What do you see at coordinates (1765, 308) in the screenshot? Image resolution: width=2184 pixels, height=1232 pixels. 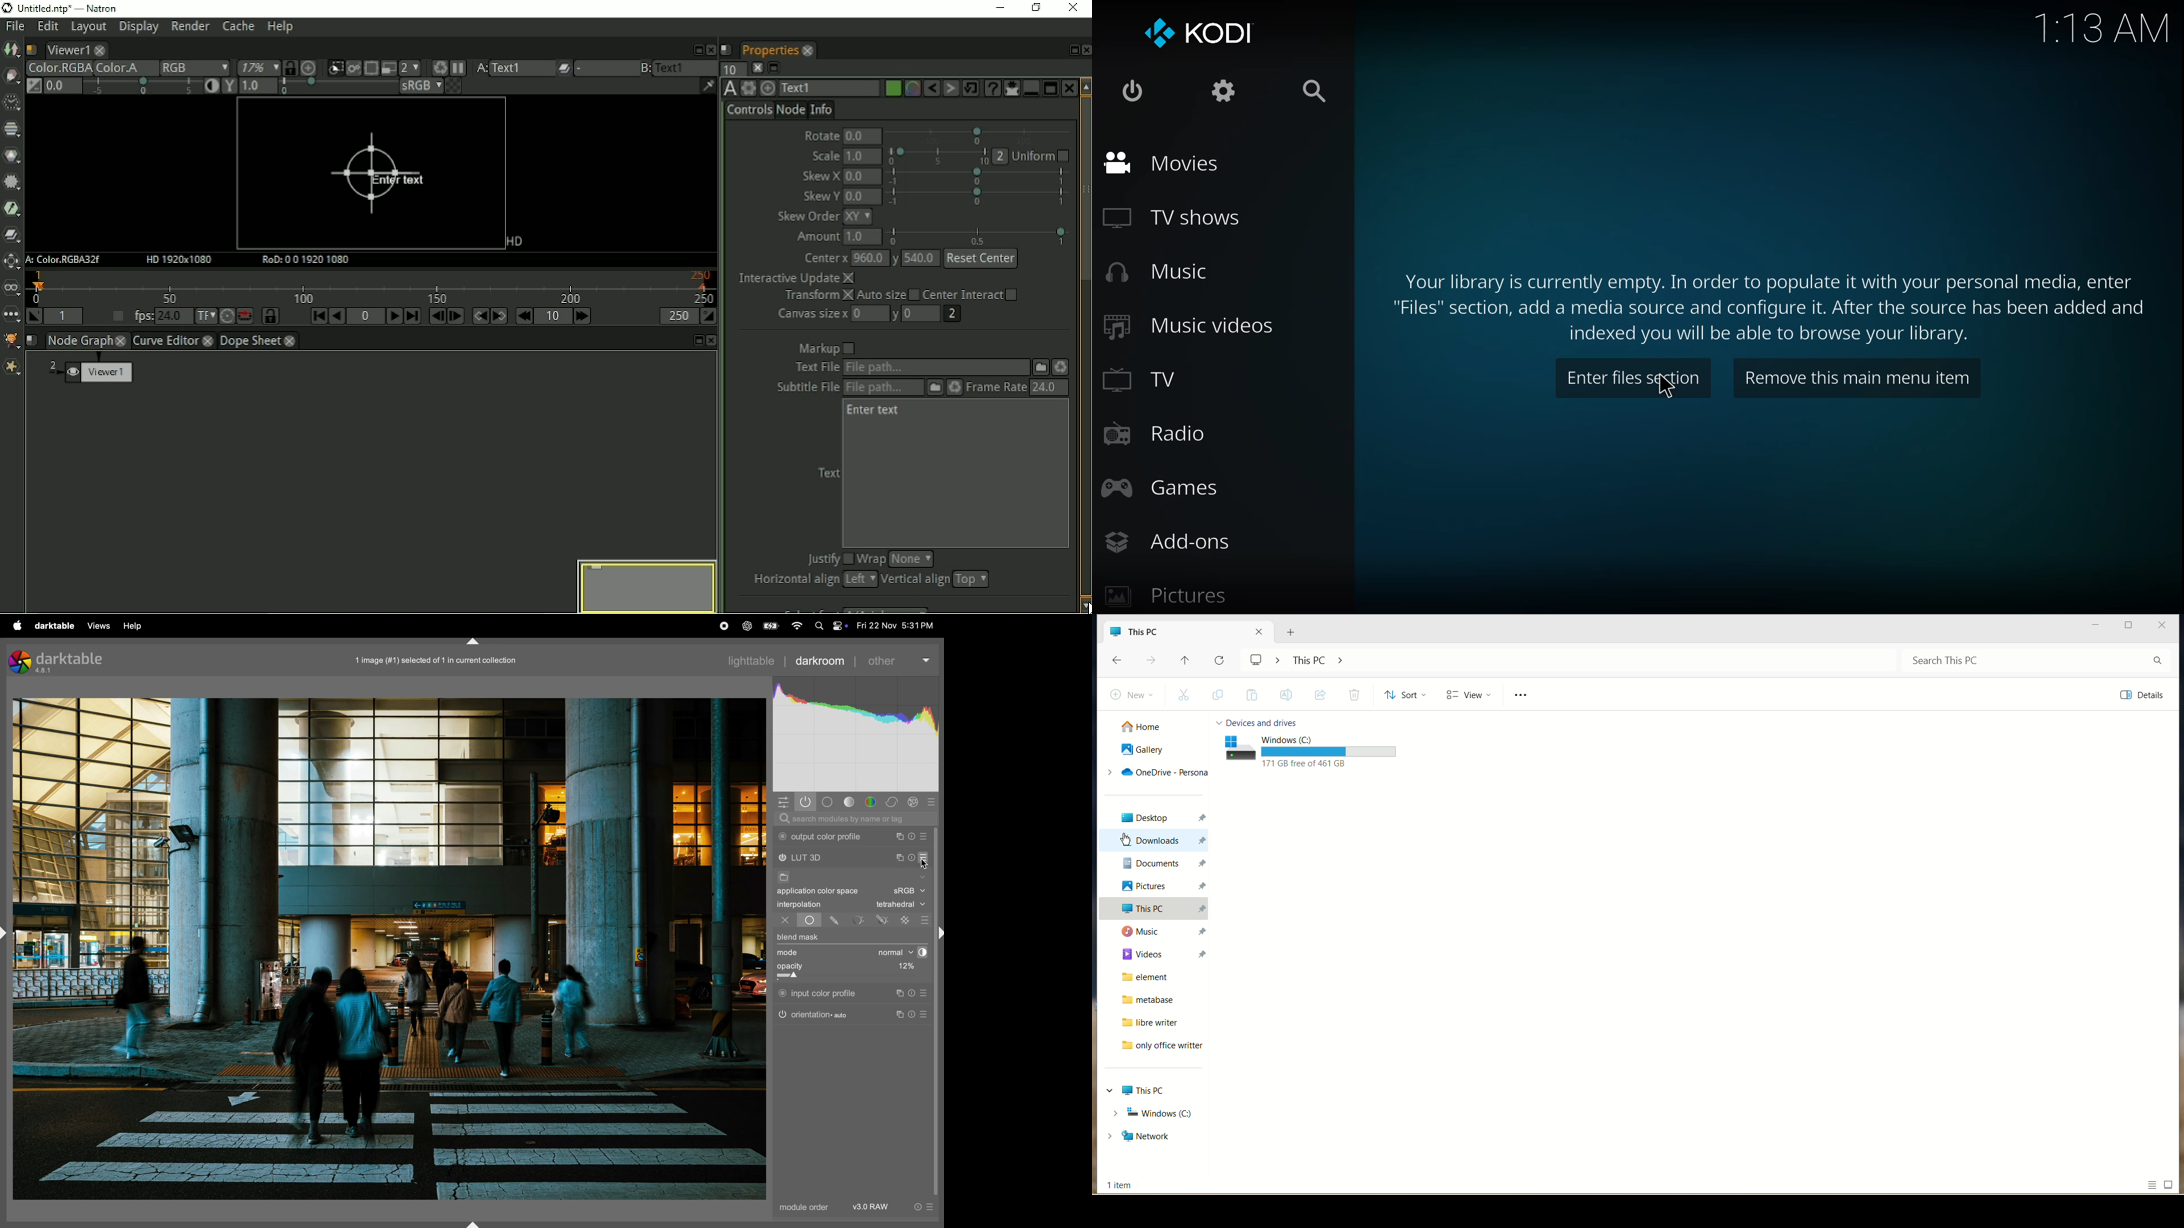 I see `Your library is currently empty. In order to populate it with your personal media, enter
"Files" section, add a media source and configure it. After the source has been added and
indexed you will be able to browse your library.` at bounding box center [1765, 308].